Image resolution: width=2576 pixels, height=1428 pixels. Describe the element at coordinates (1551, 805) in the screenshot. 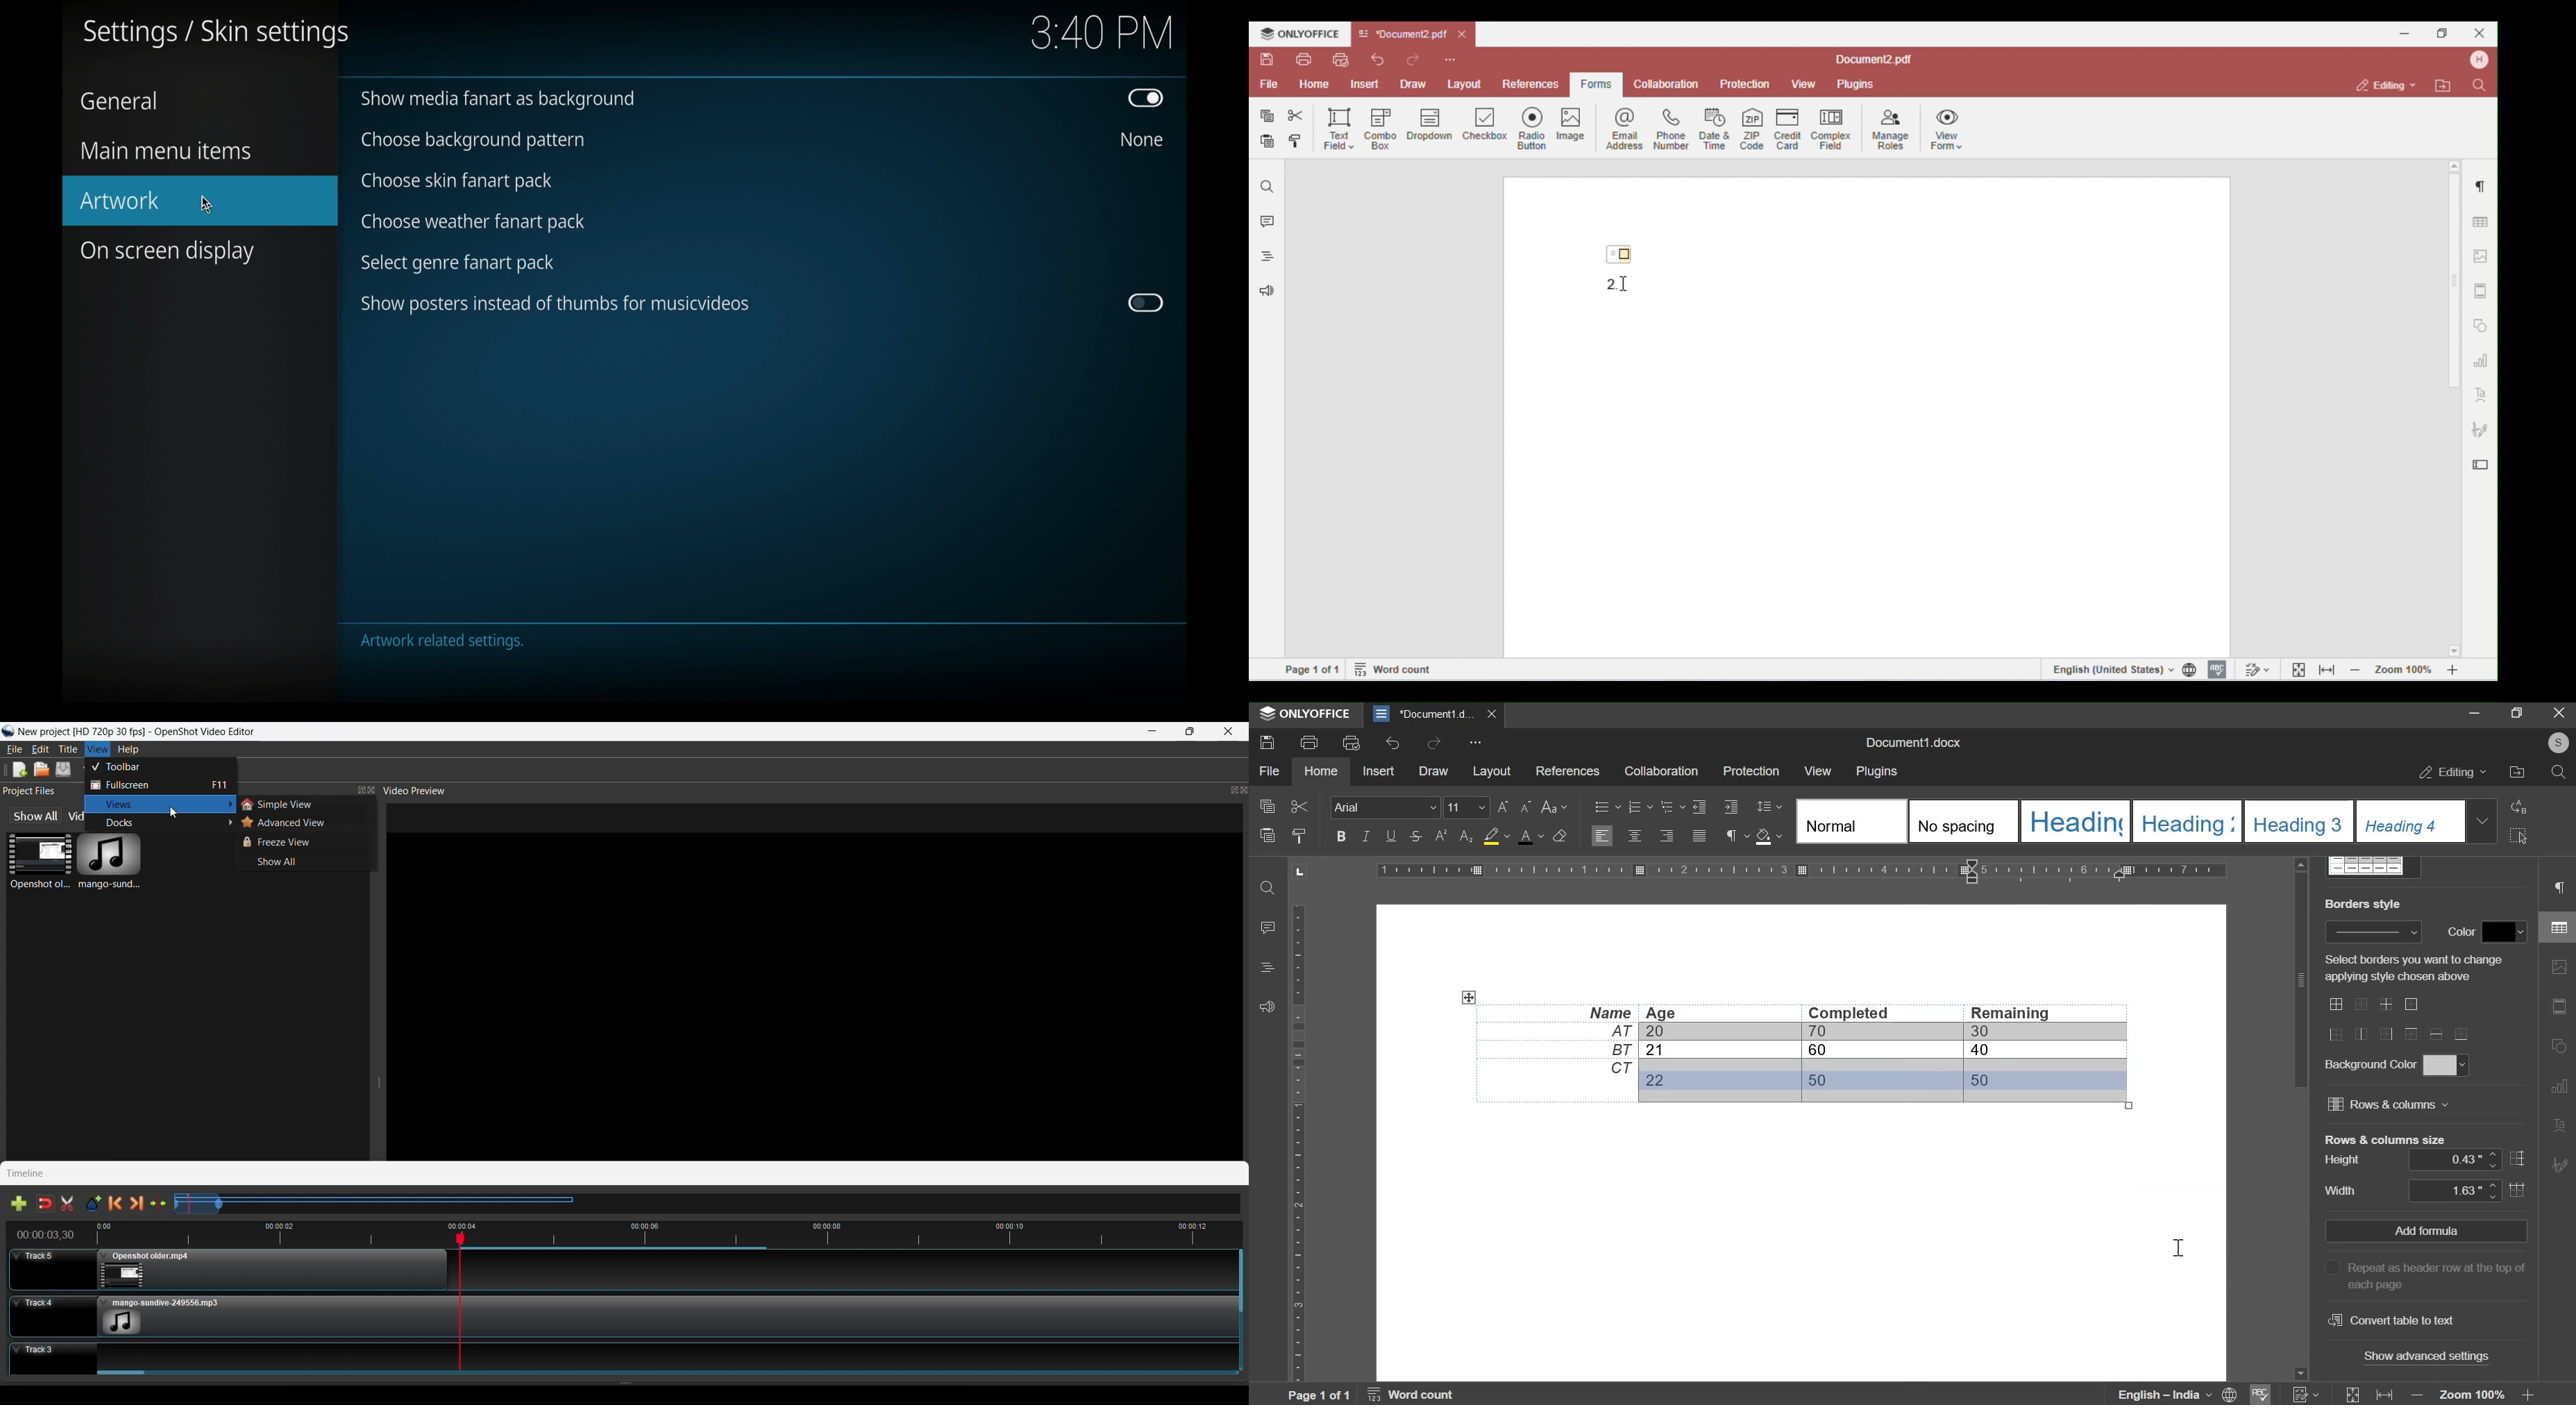

I see `change case` at that location.